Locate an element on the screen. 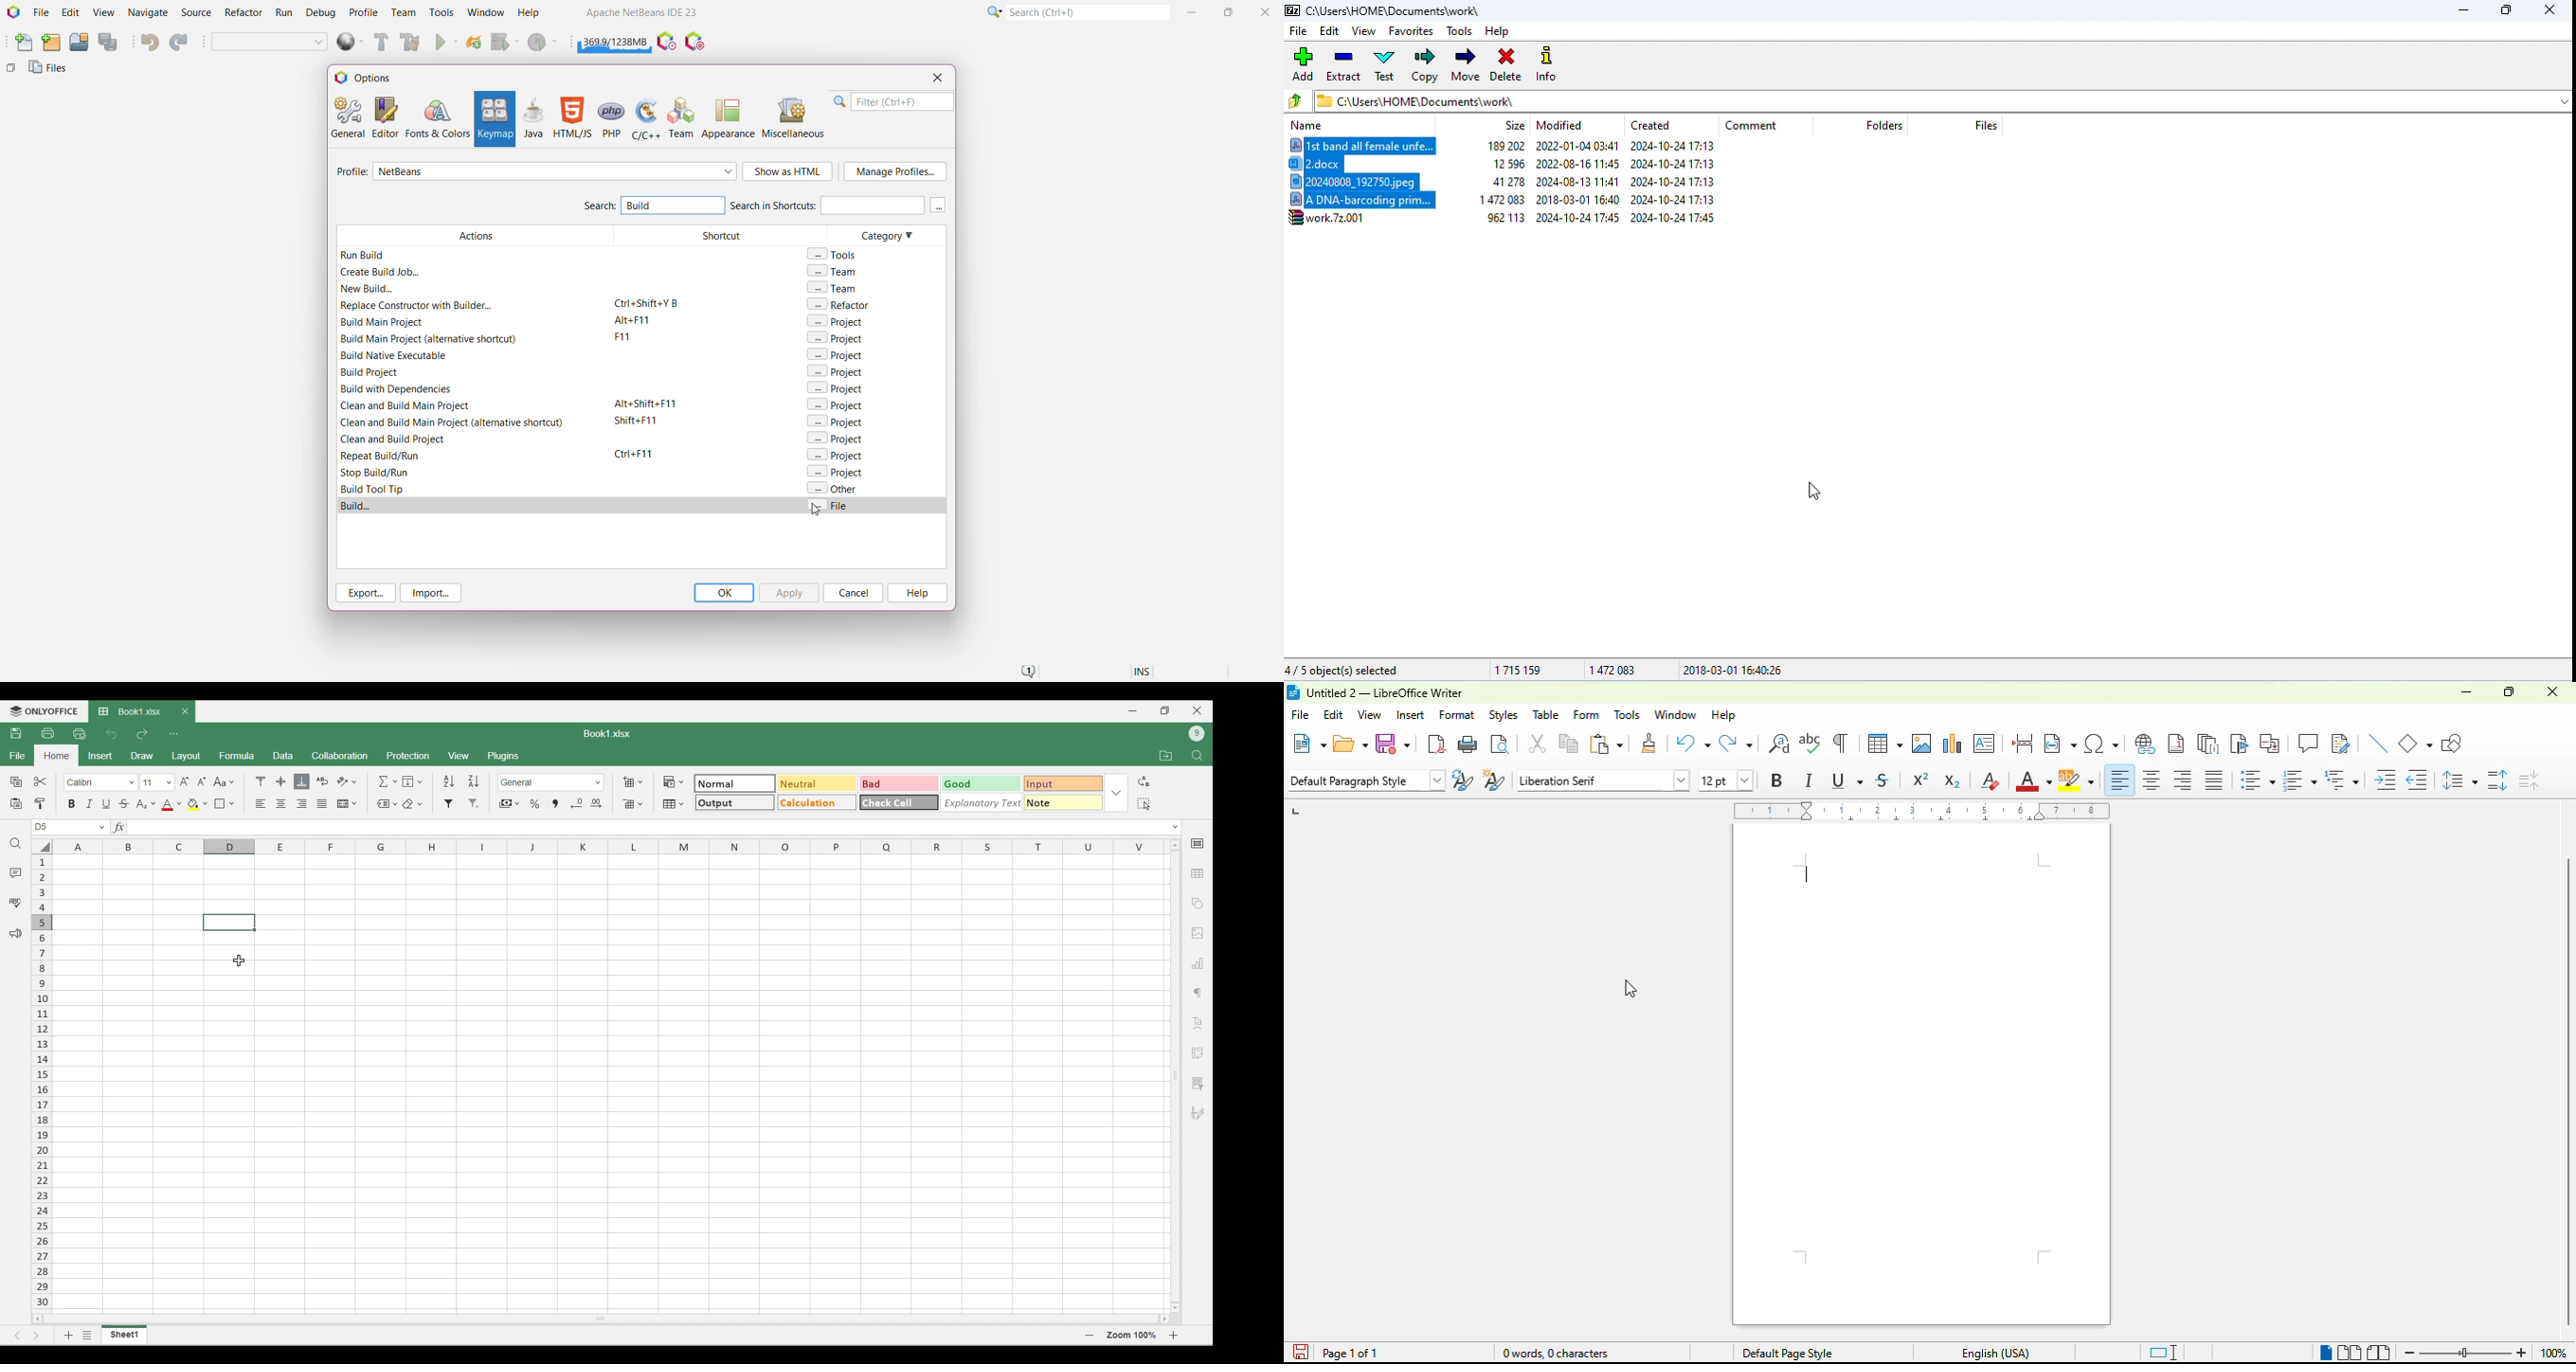 The image size is (2576, 1372). Protection menu is located at coordinates (407, 755).